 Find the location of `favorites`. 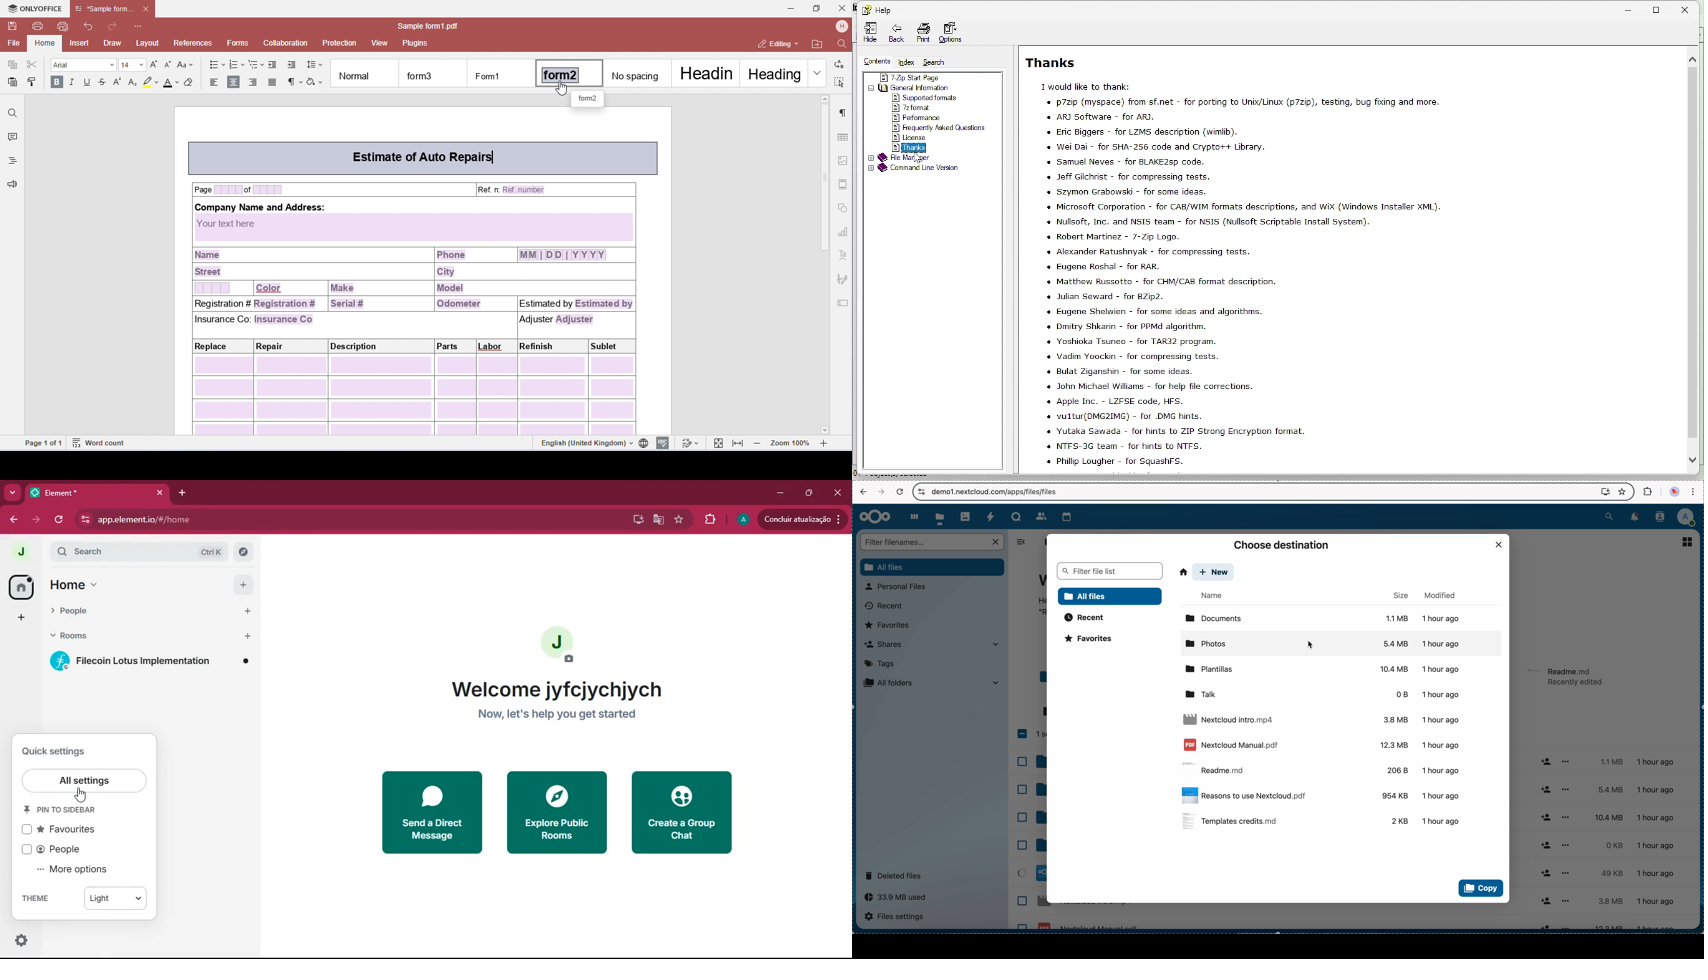

favorites is located at coordinates (1092, 640).